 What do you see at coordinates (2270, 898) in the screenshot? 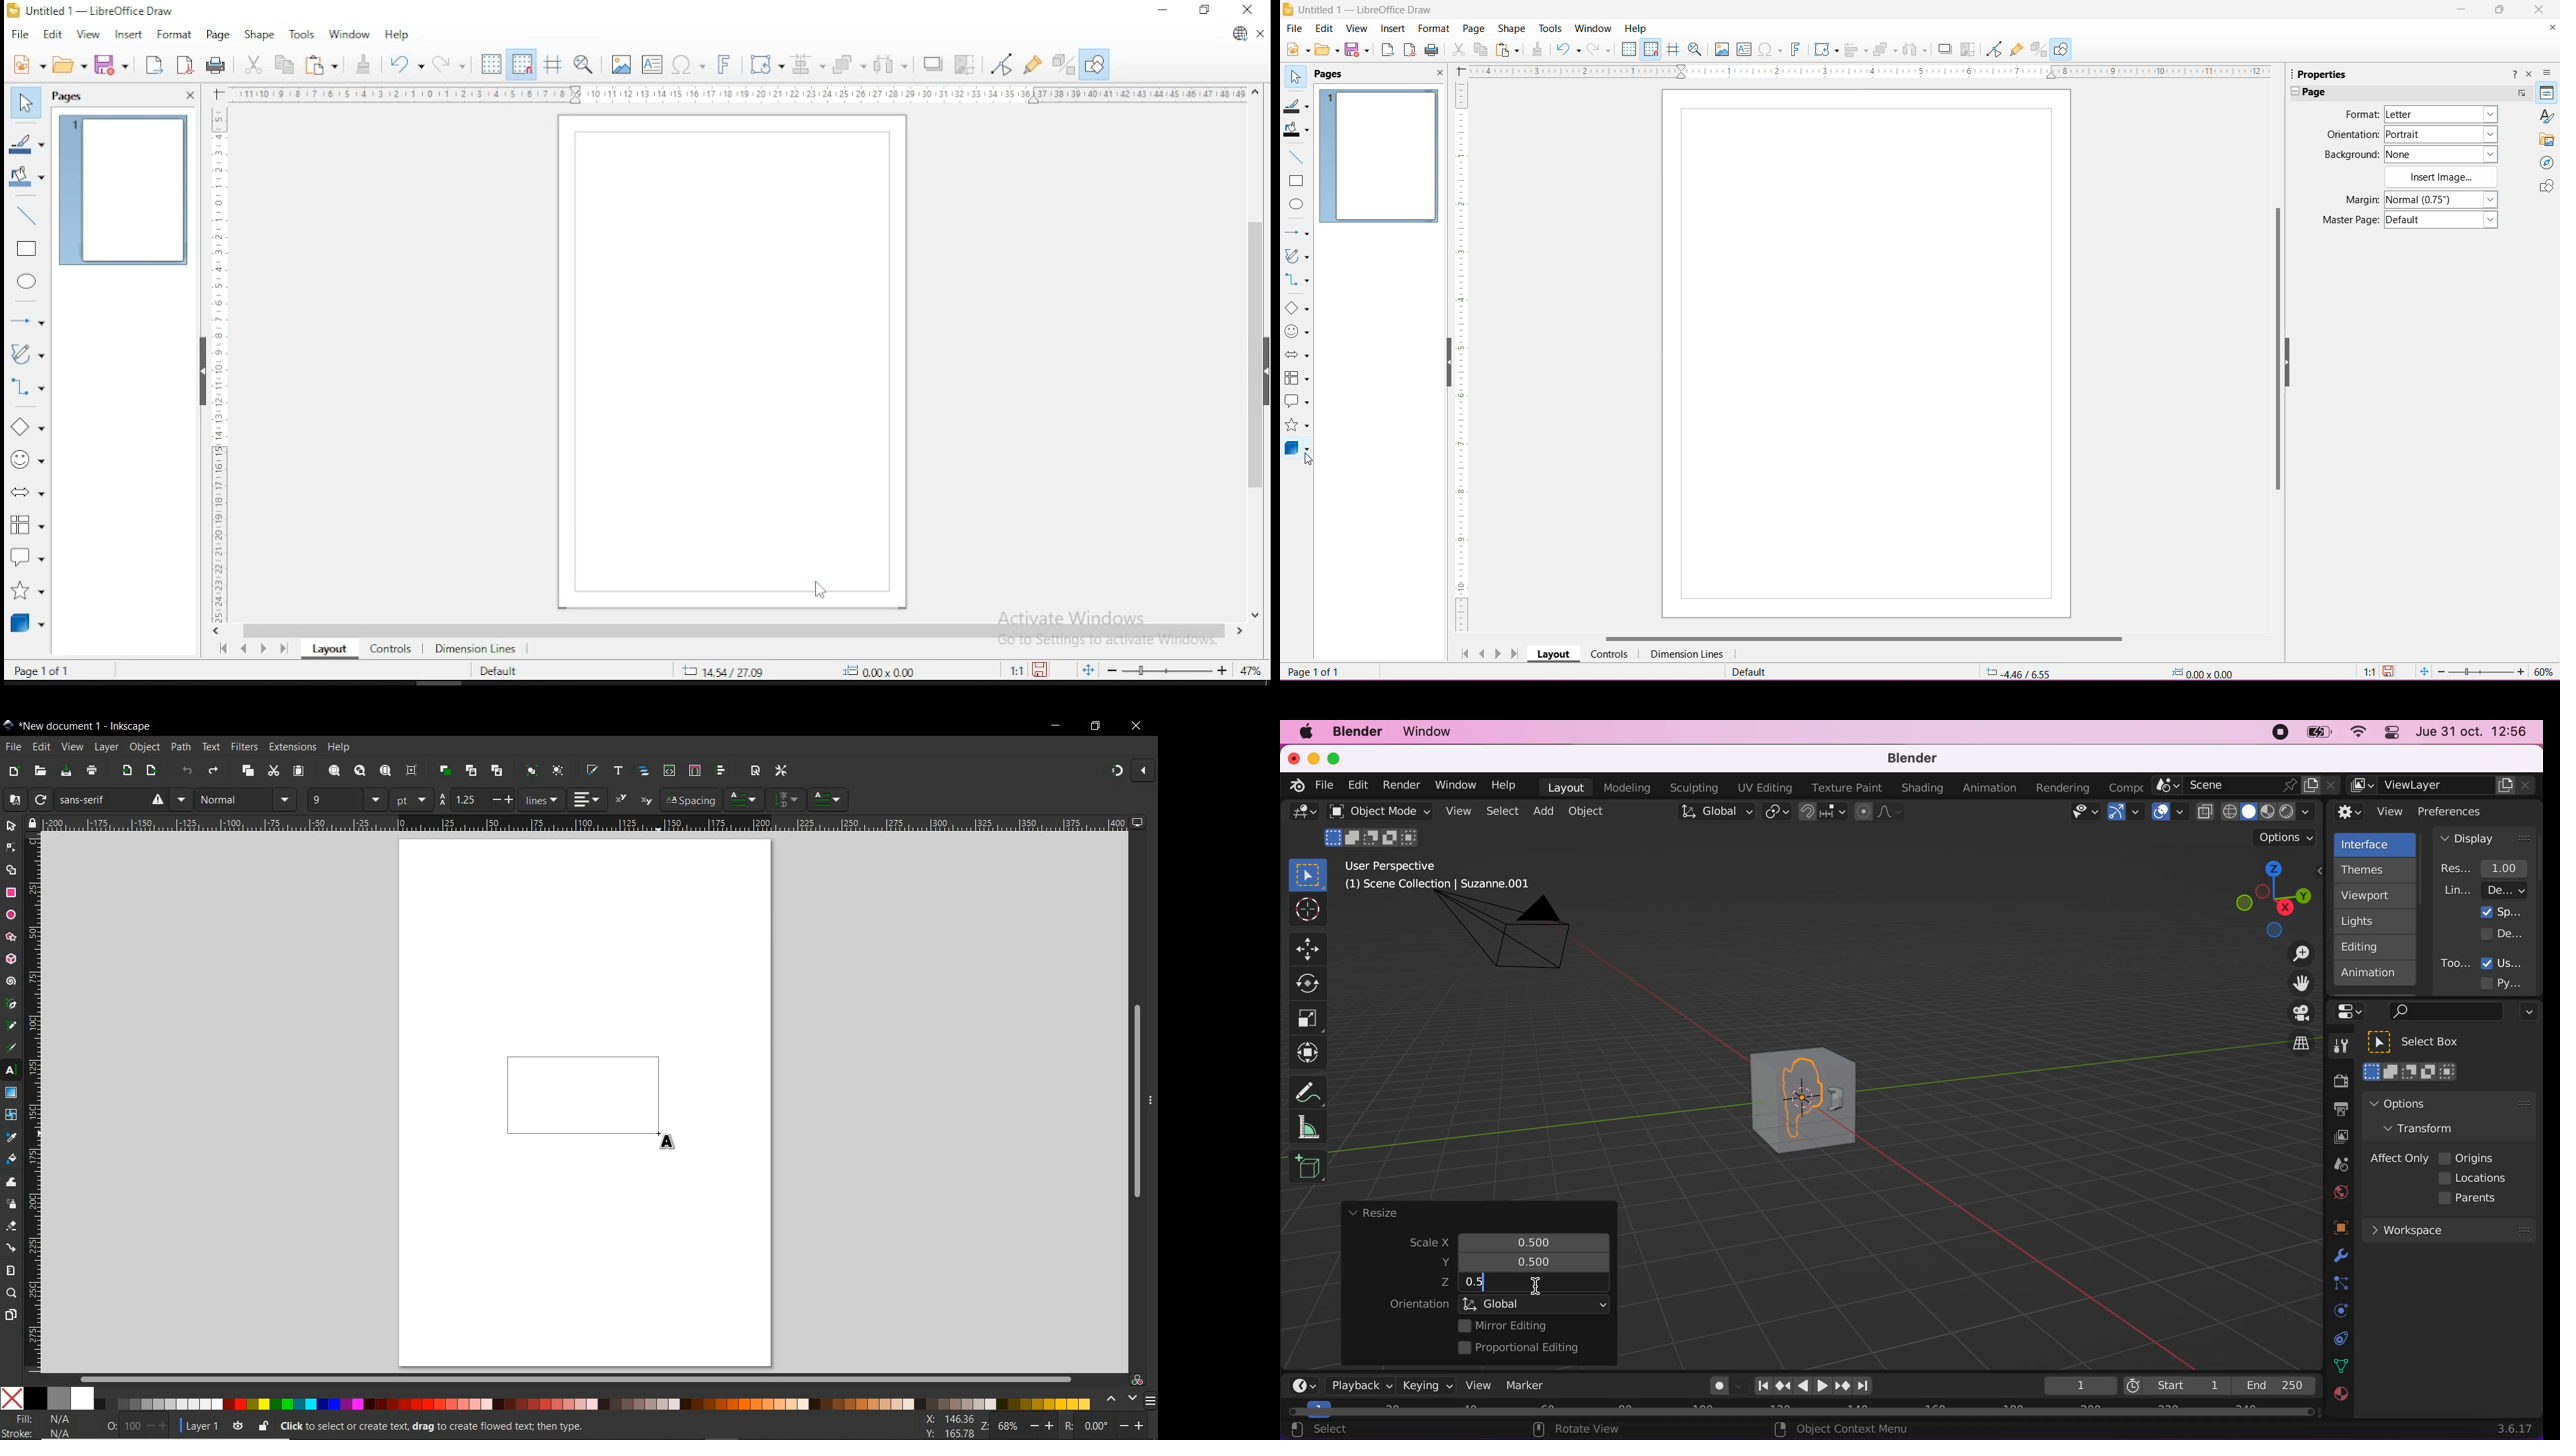
I see `click, shortcut, drag` at bounding box center [2270, 898].